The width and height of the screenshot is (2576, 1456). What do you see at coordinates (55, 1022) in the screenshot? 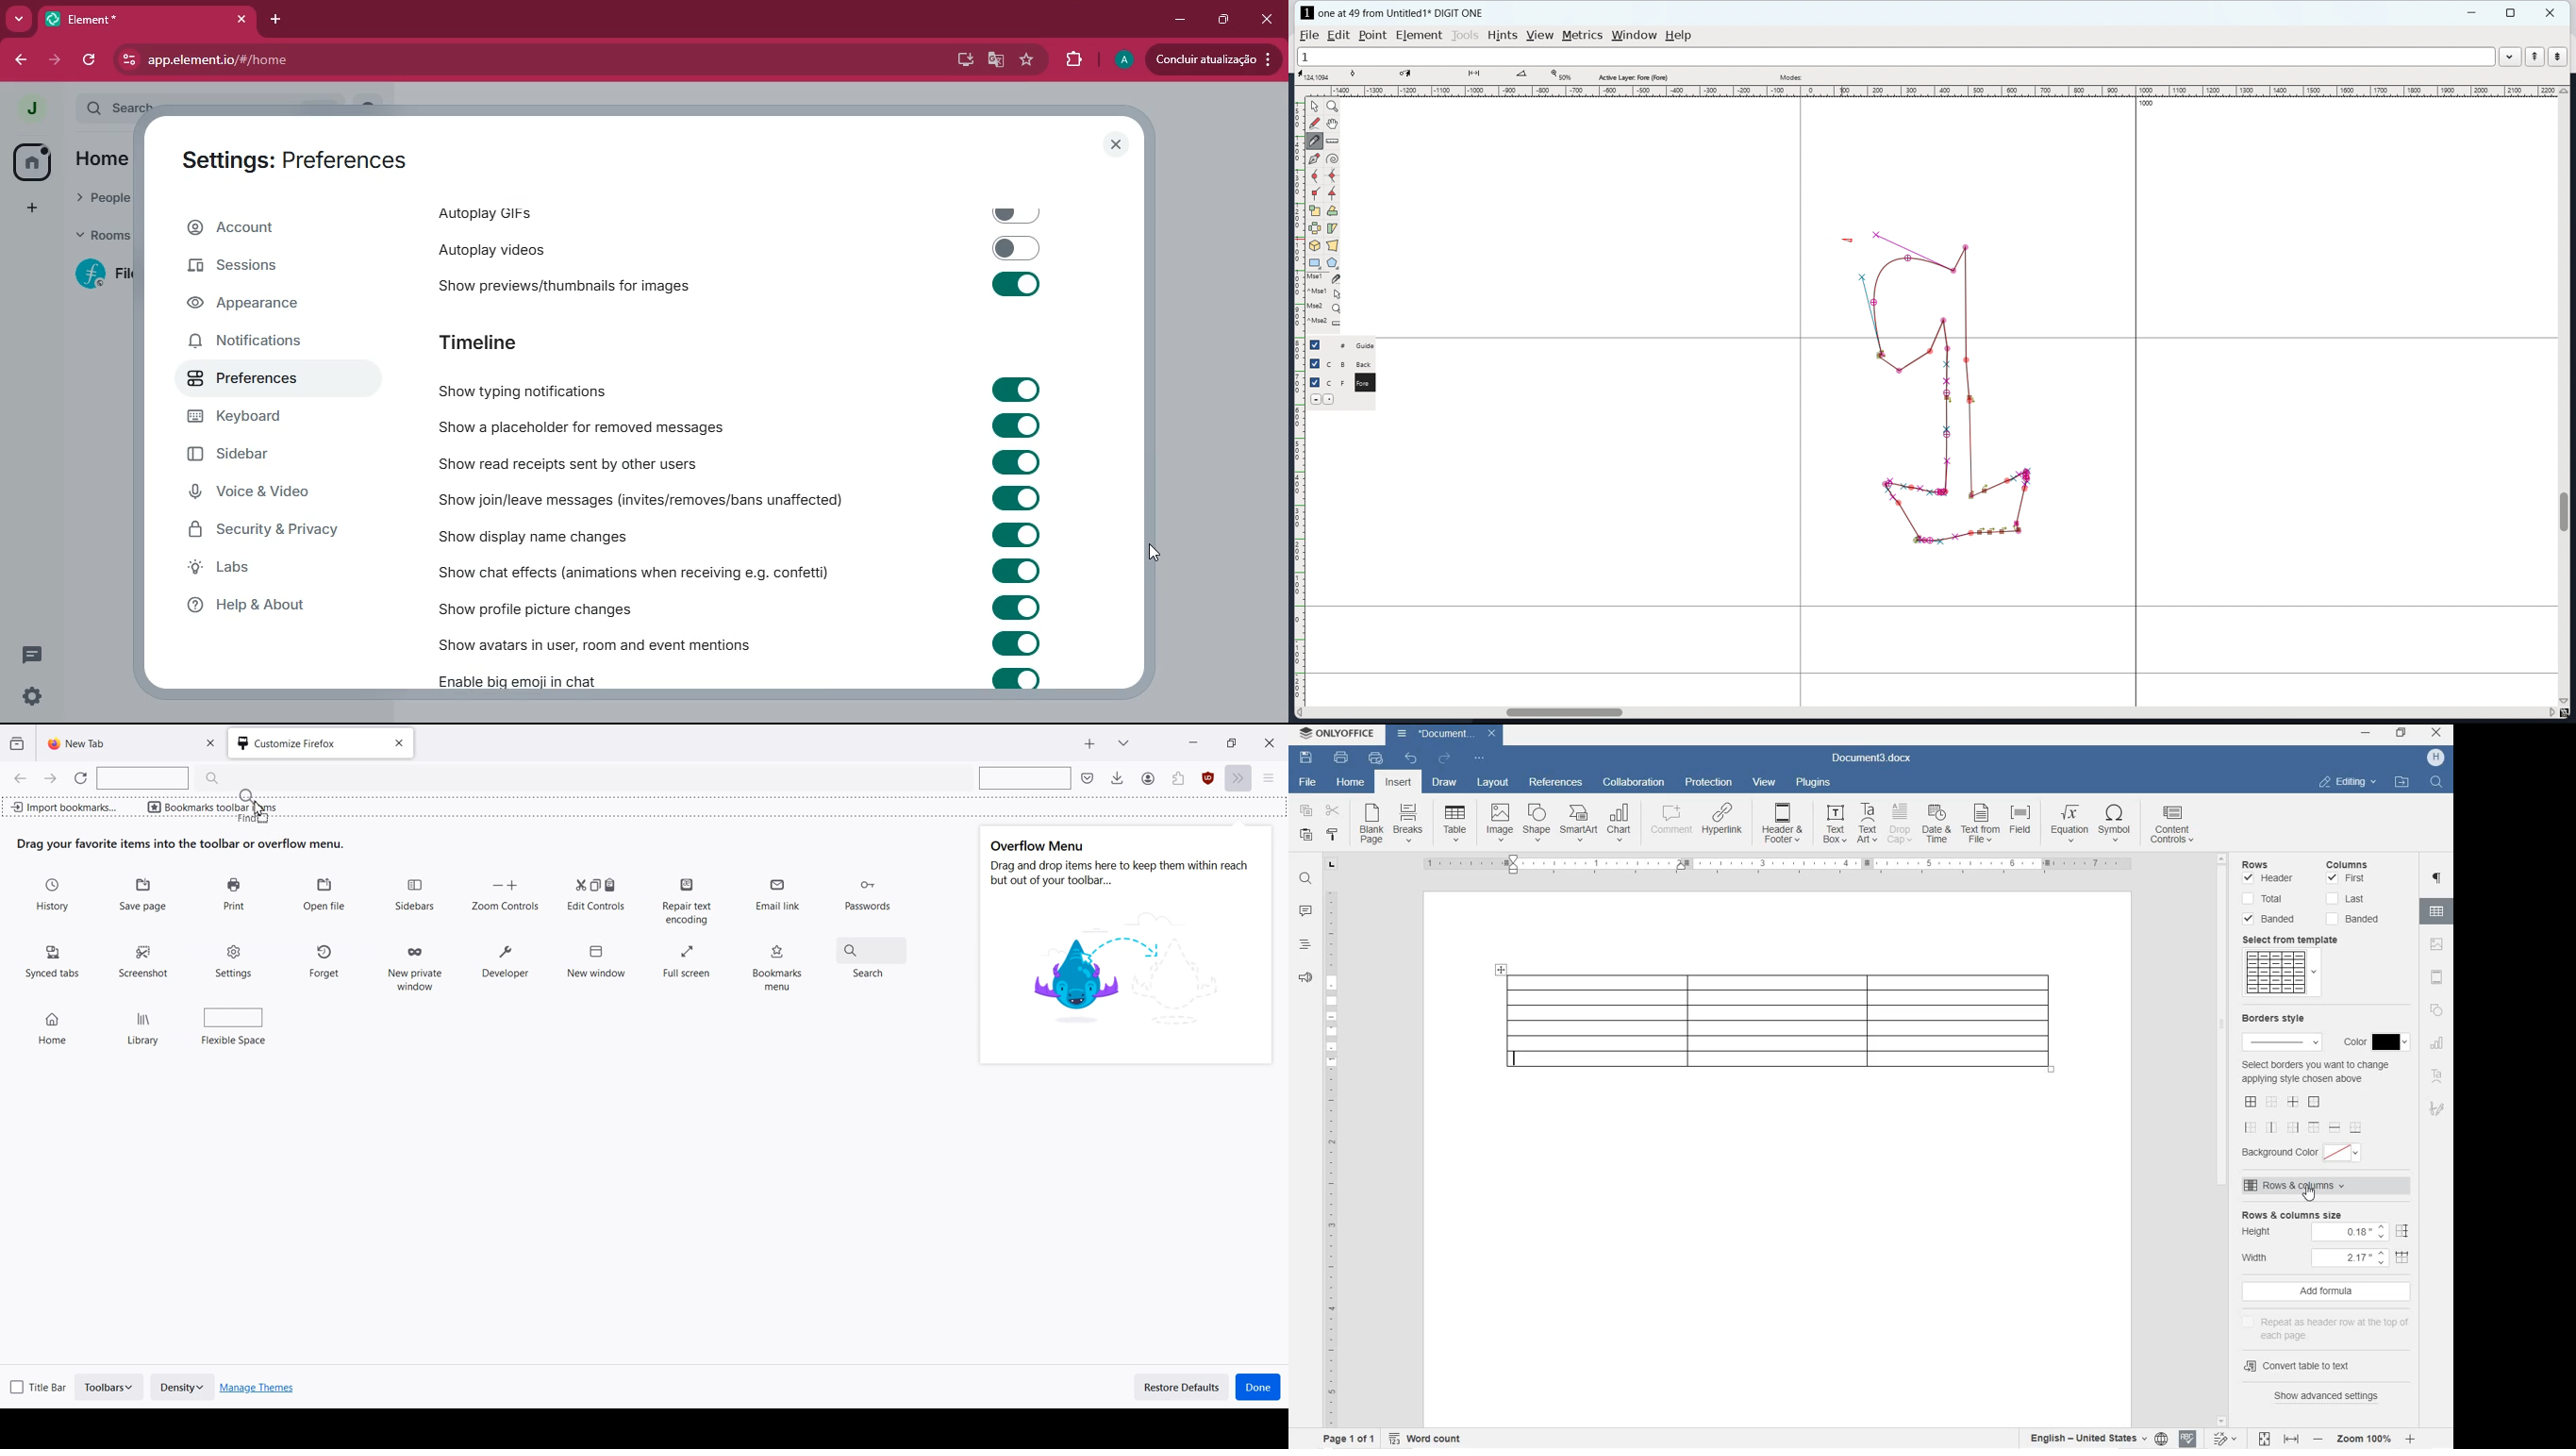
I see `Home` at bounding box center [55, 1022].